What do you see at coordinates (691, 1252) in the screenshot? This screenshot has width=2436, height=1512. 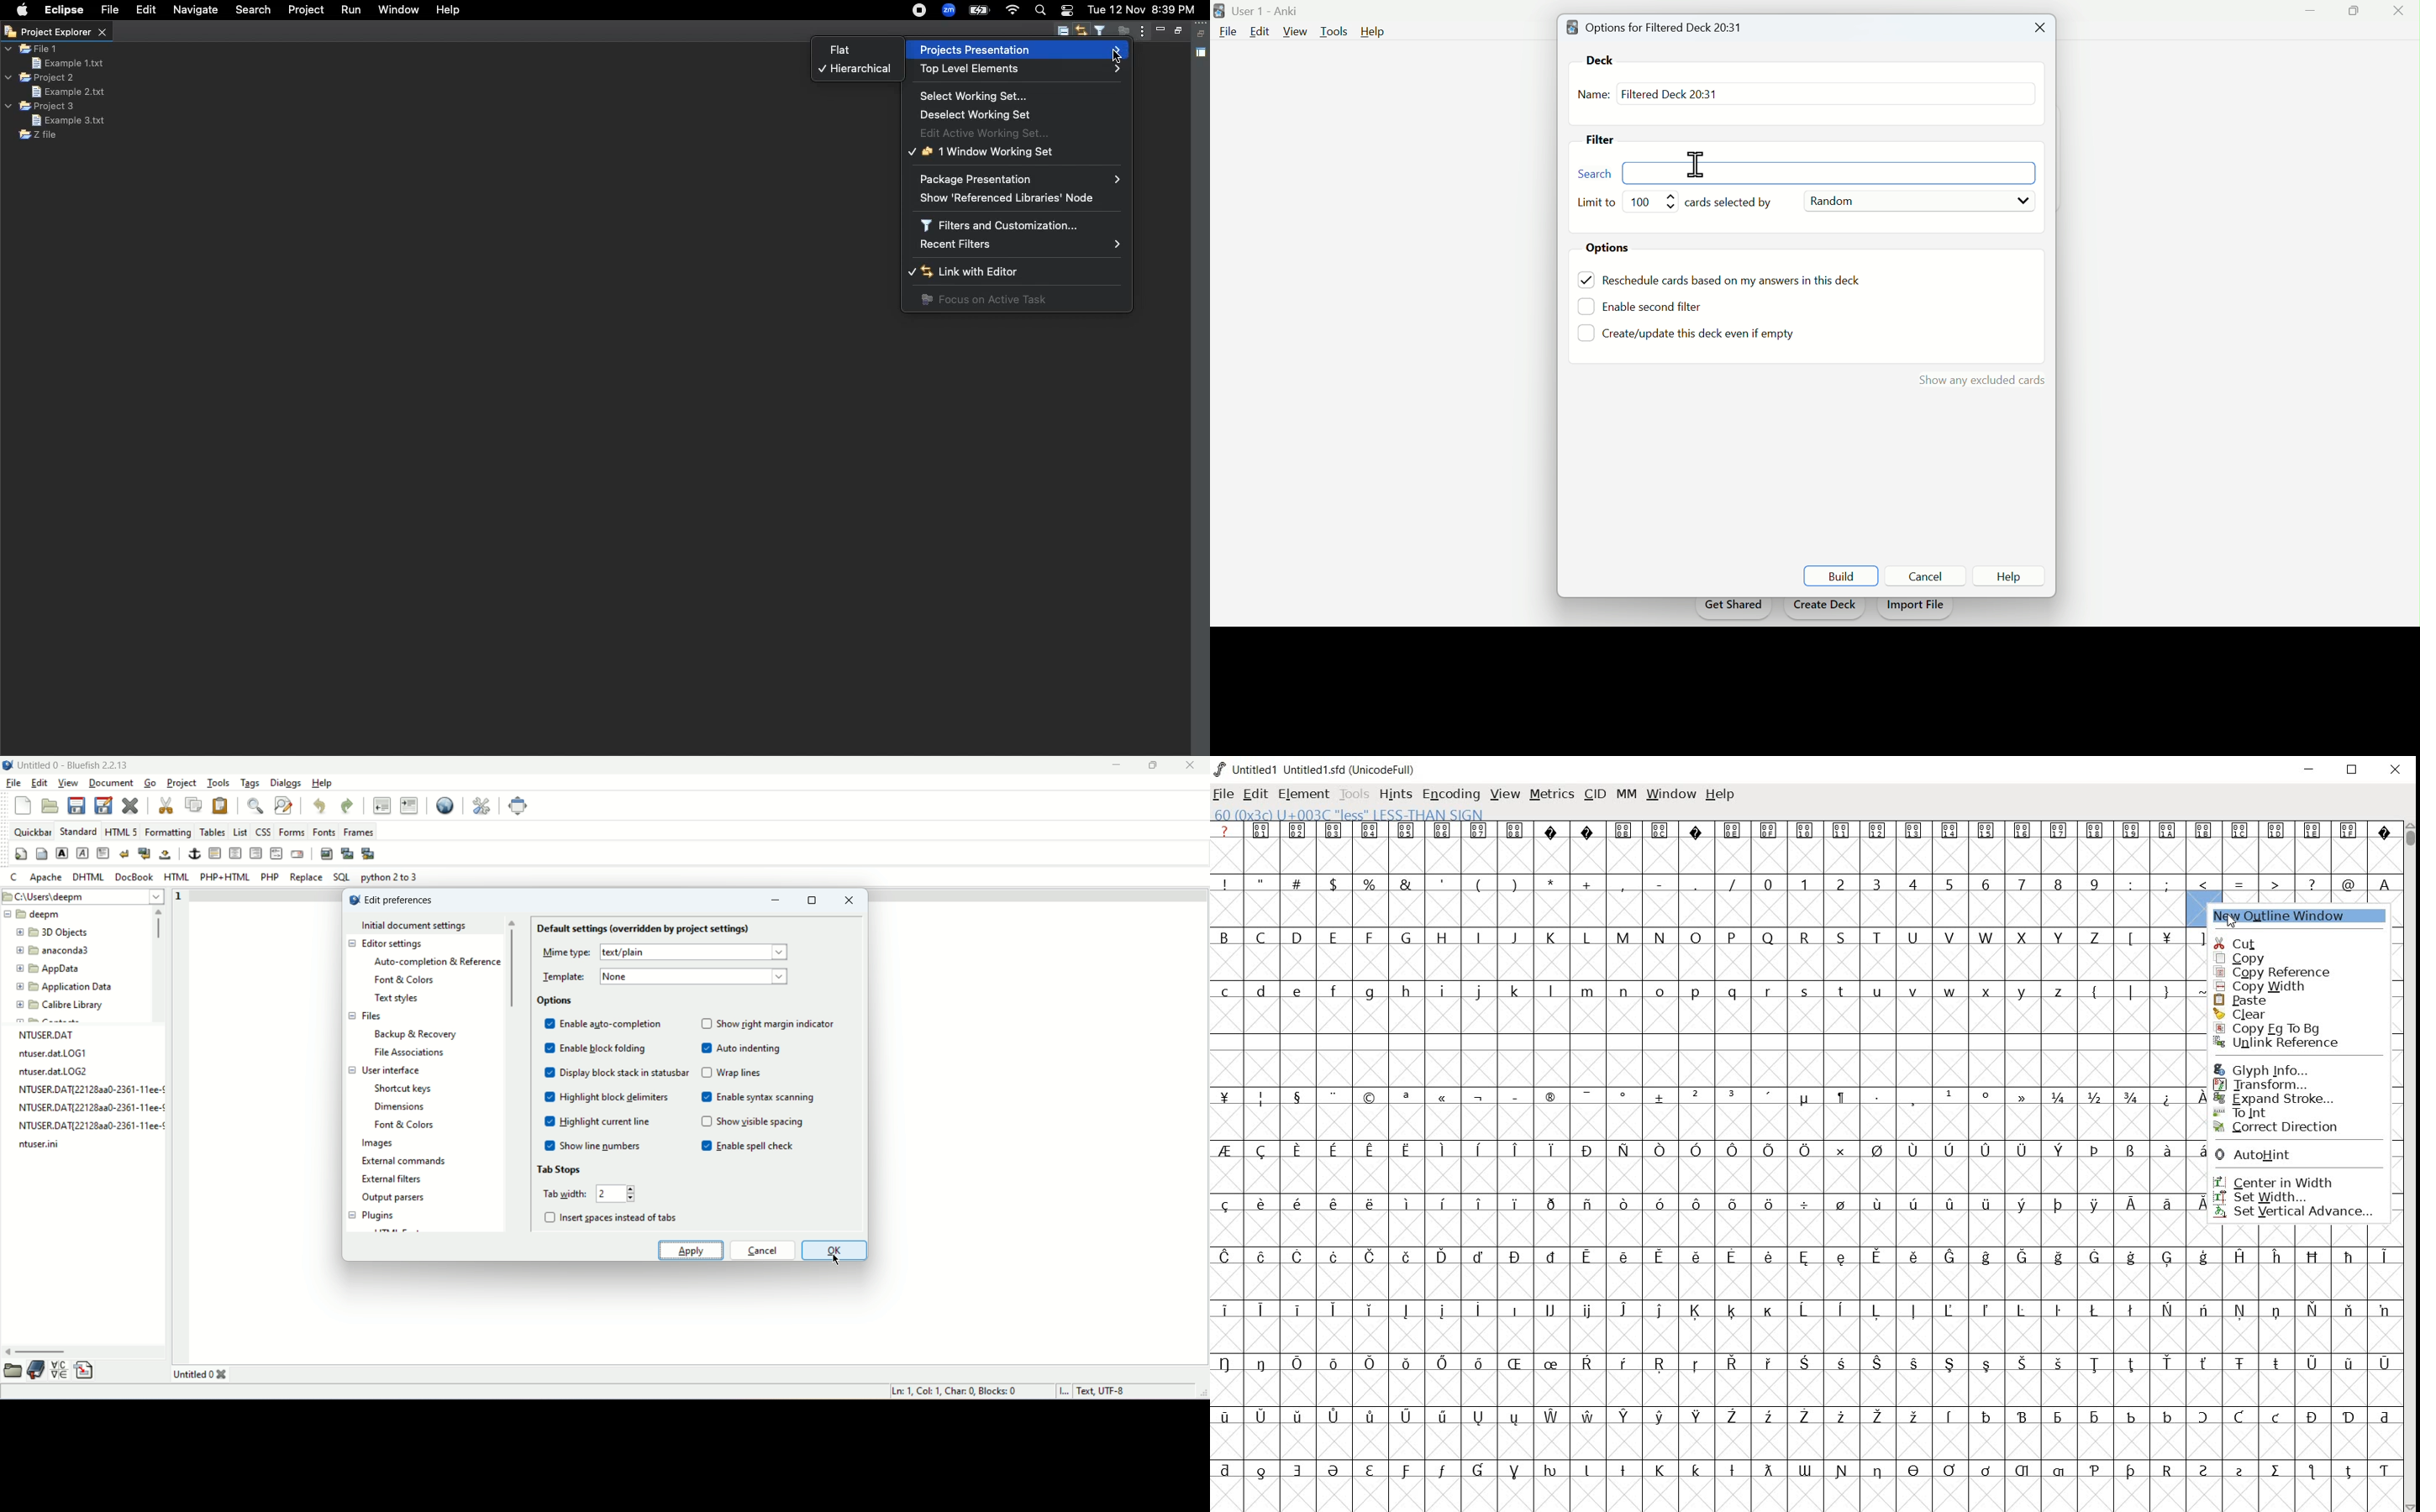 I see `apply` at bounding box center [691, 1252].